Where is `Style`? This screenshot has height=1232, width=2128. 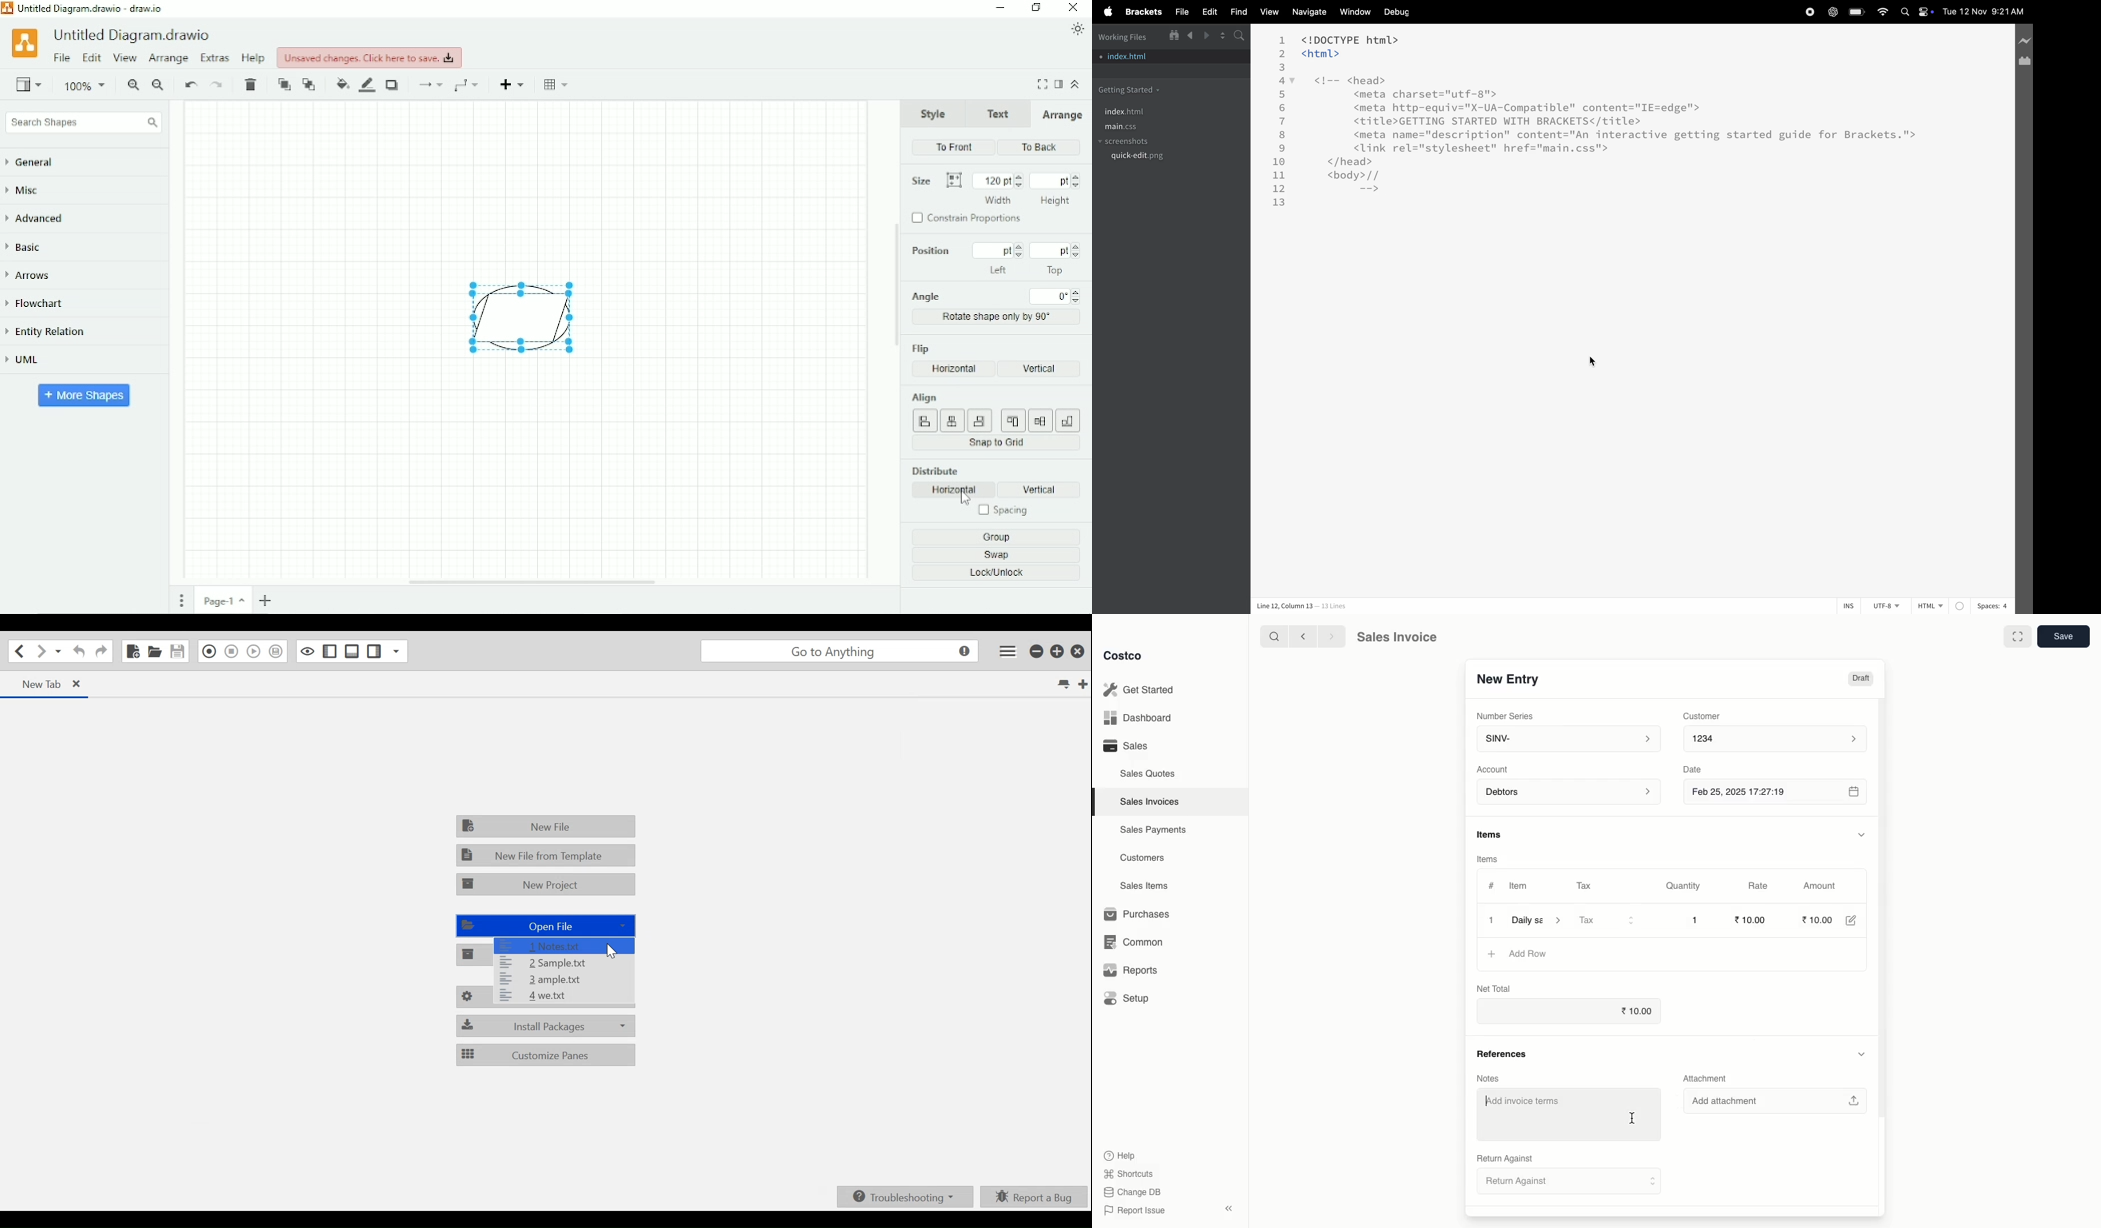
Style is located at coordinates (934, 113).